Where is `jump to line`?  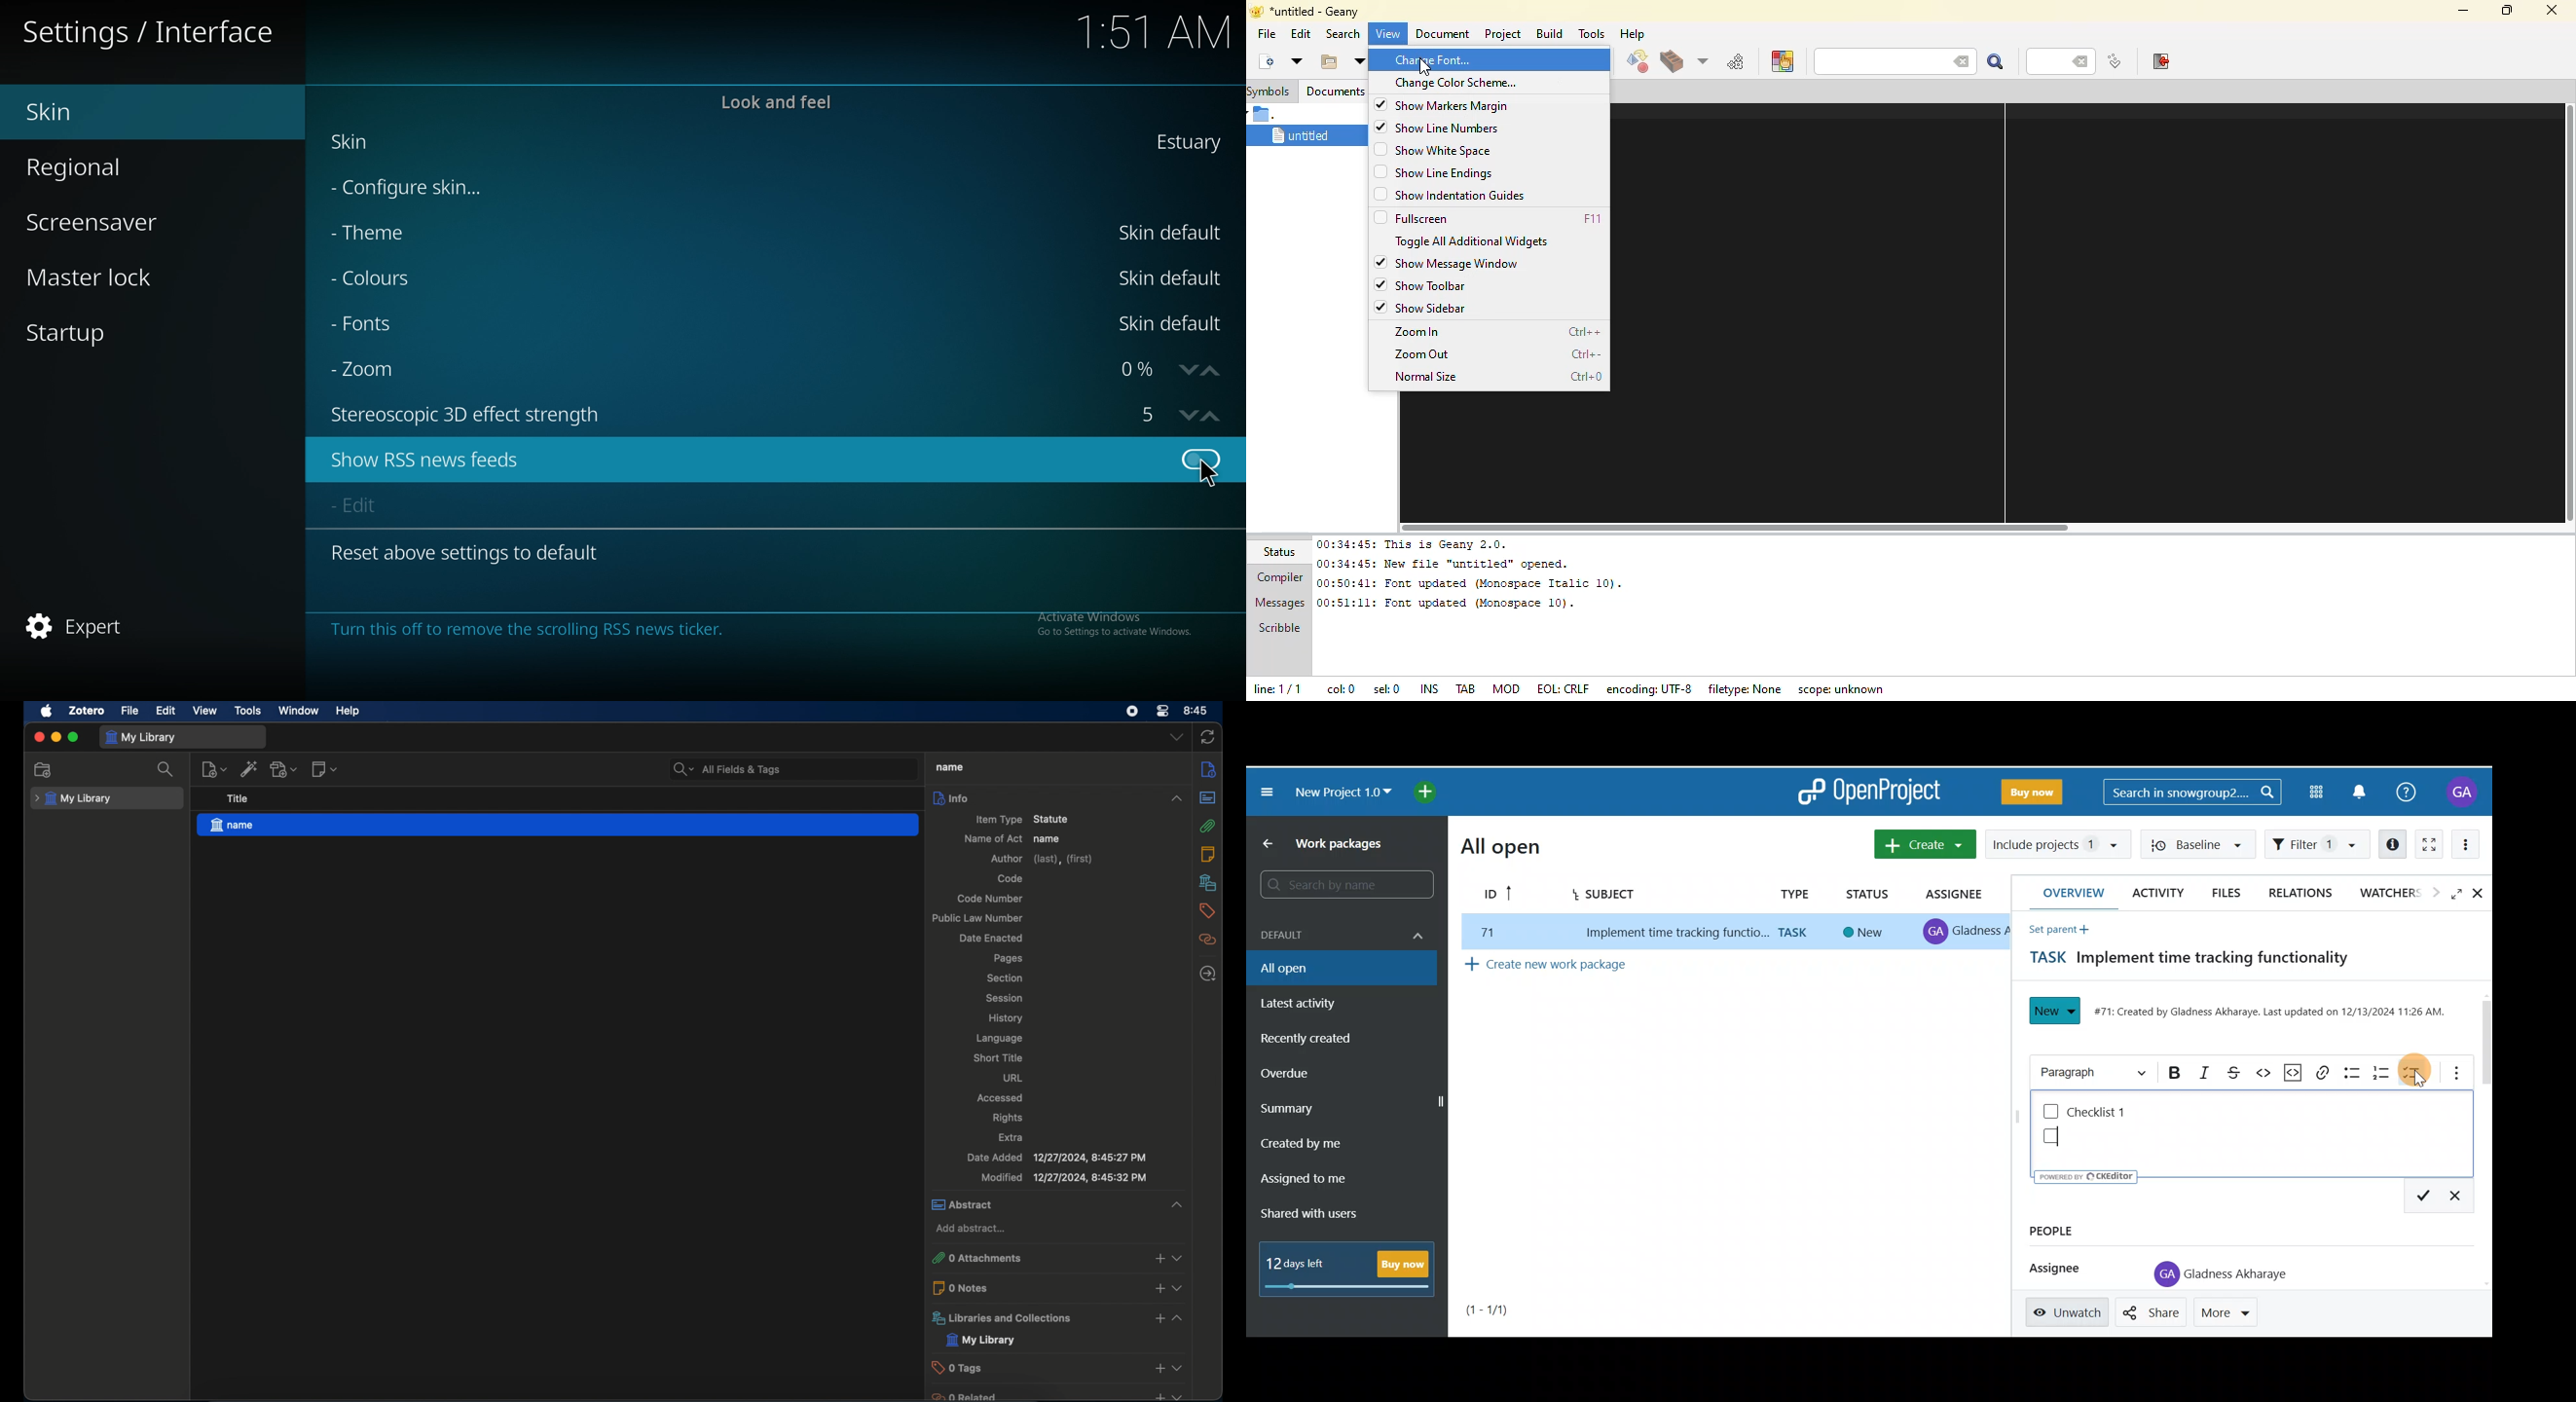
jump to line is located at coordinates (2113, 62).